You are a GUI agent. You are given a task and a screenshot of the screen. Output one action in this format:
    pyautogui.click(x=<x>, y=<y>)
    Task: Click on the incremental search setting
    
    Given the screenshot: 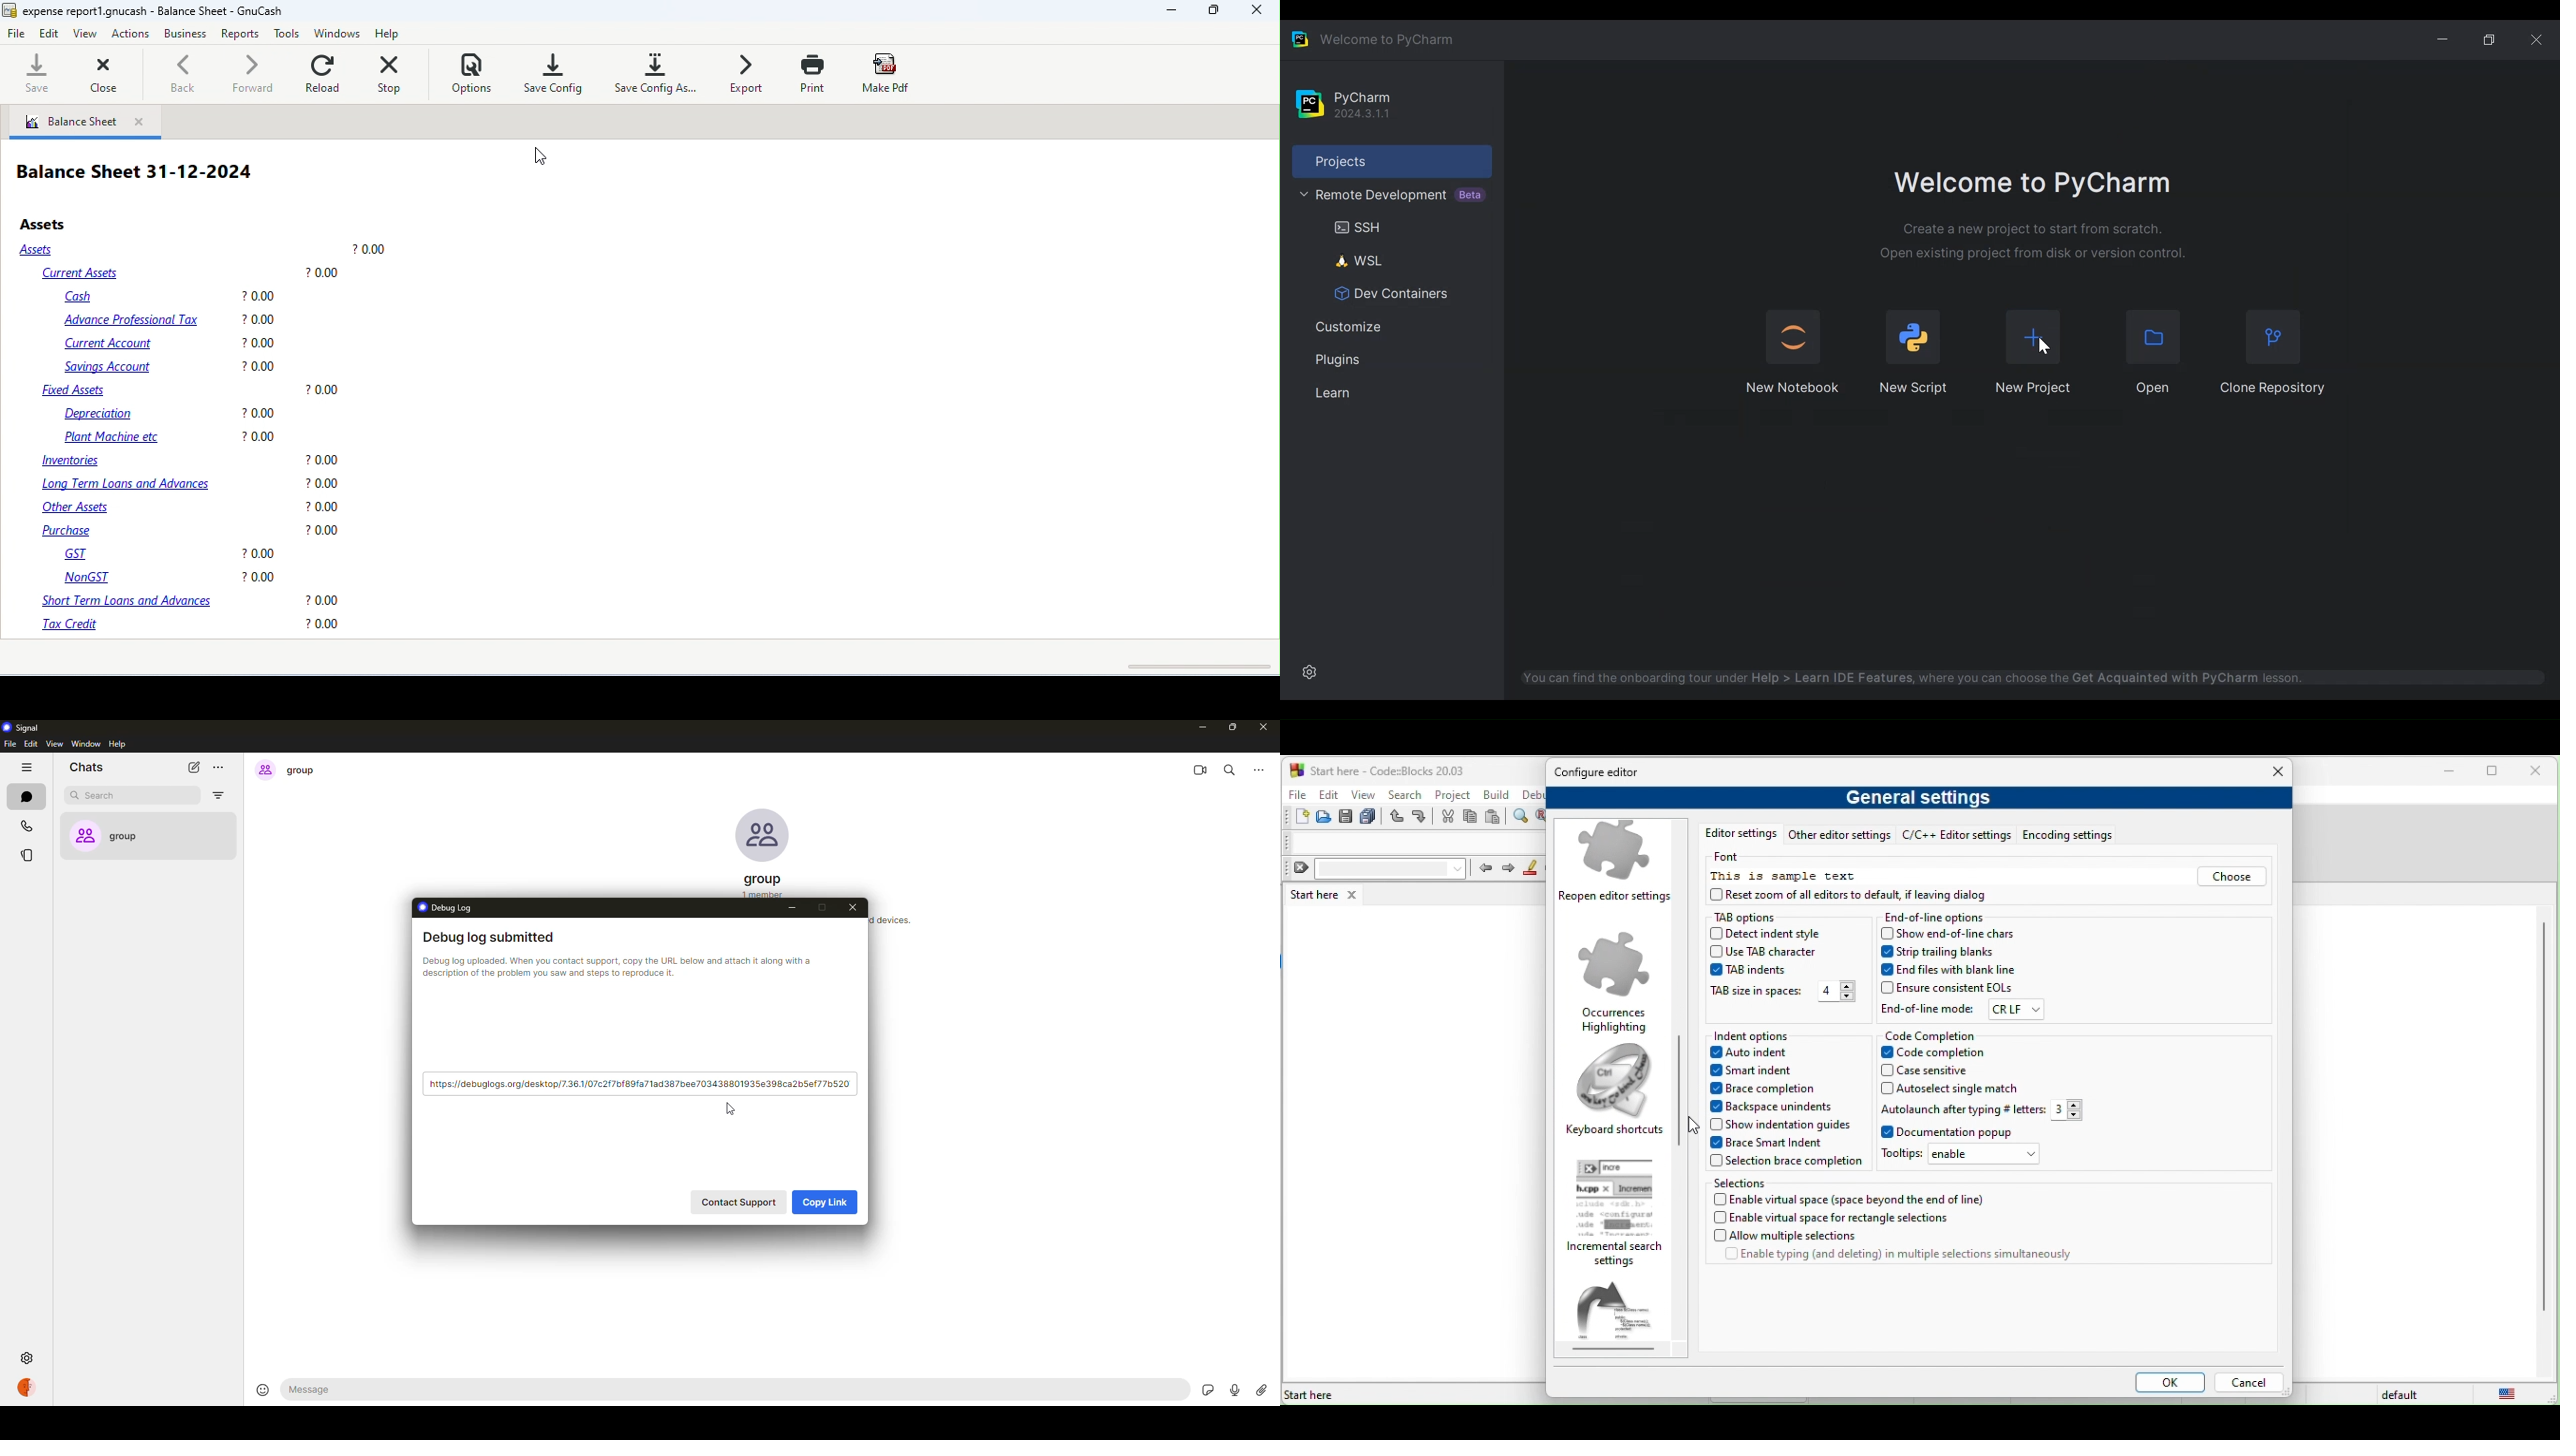 What is the action you would take?
    pyautogui.click(x=1621, y=1213)
    